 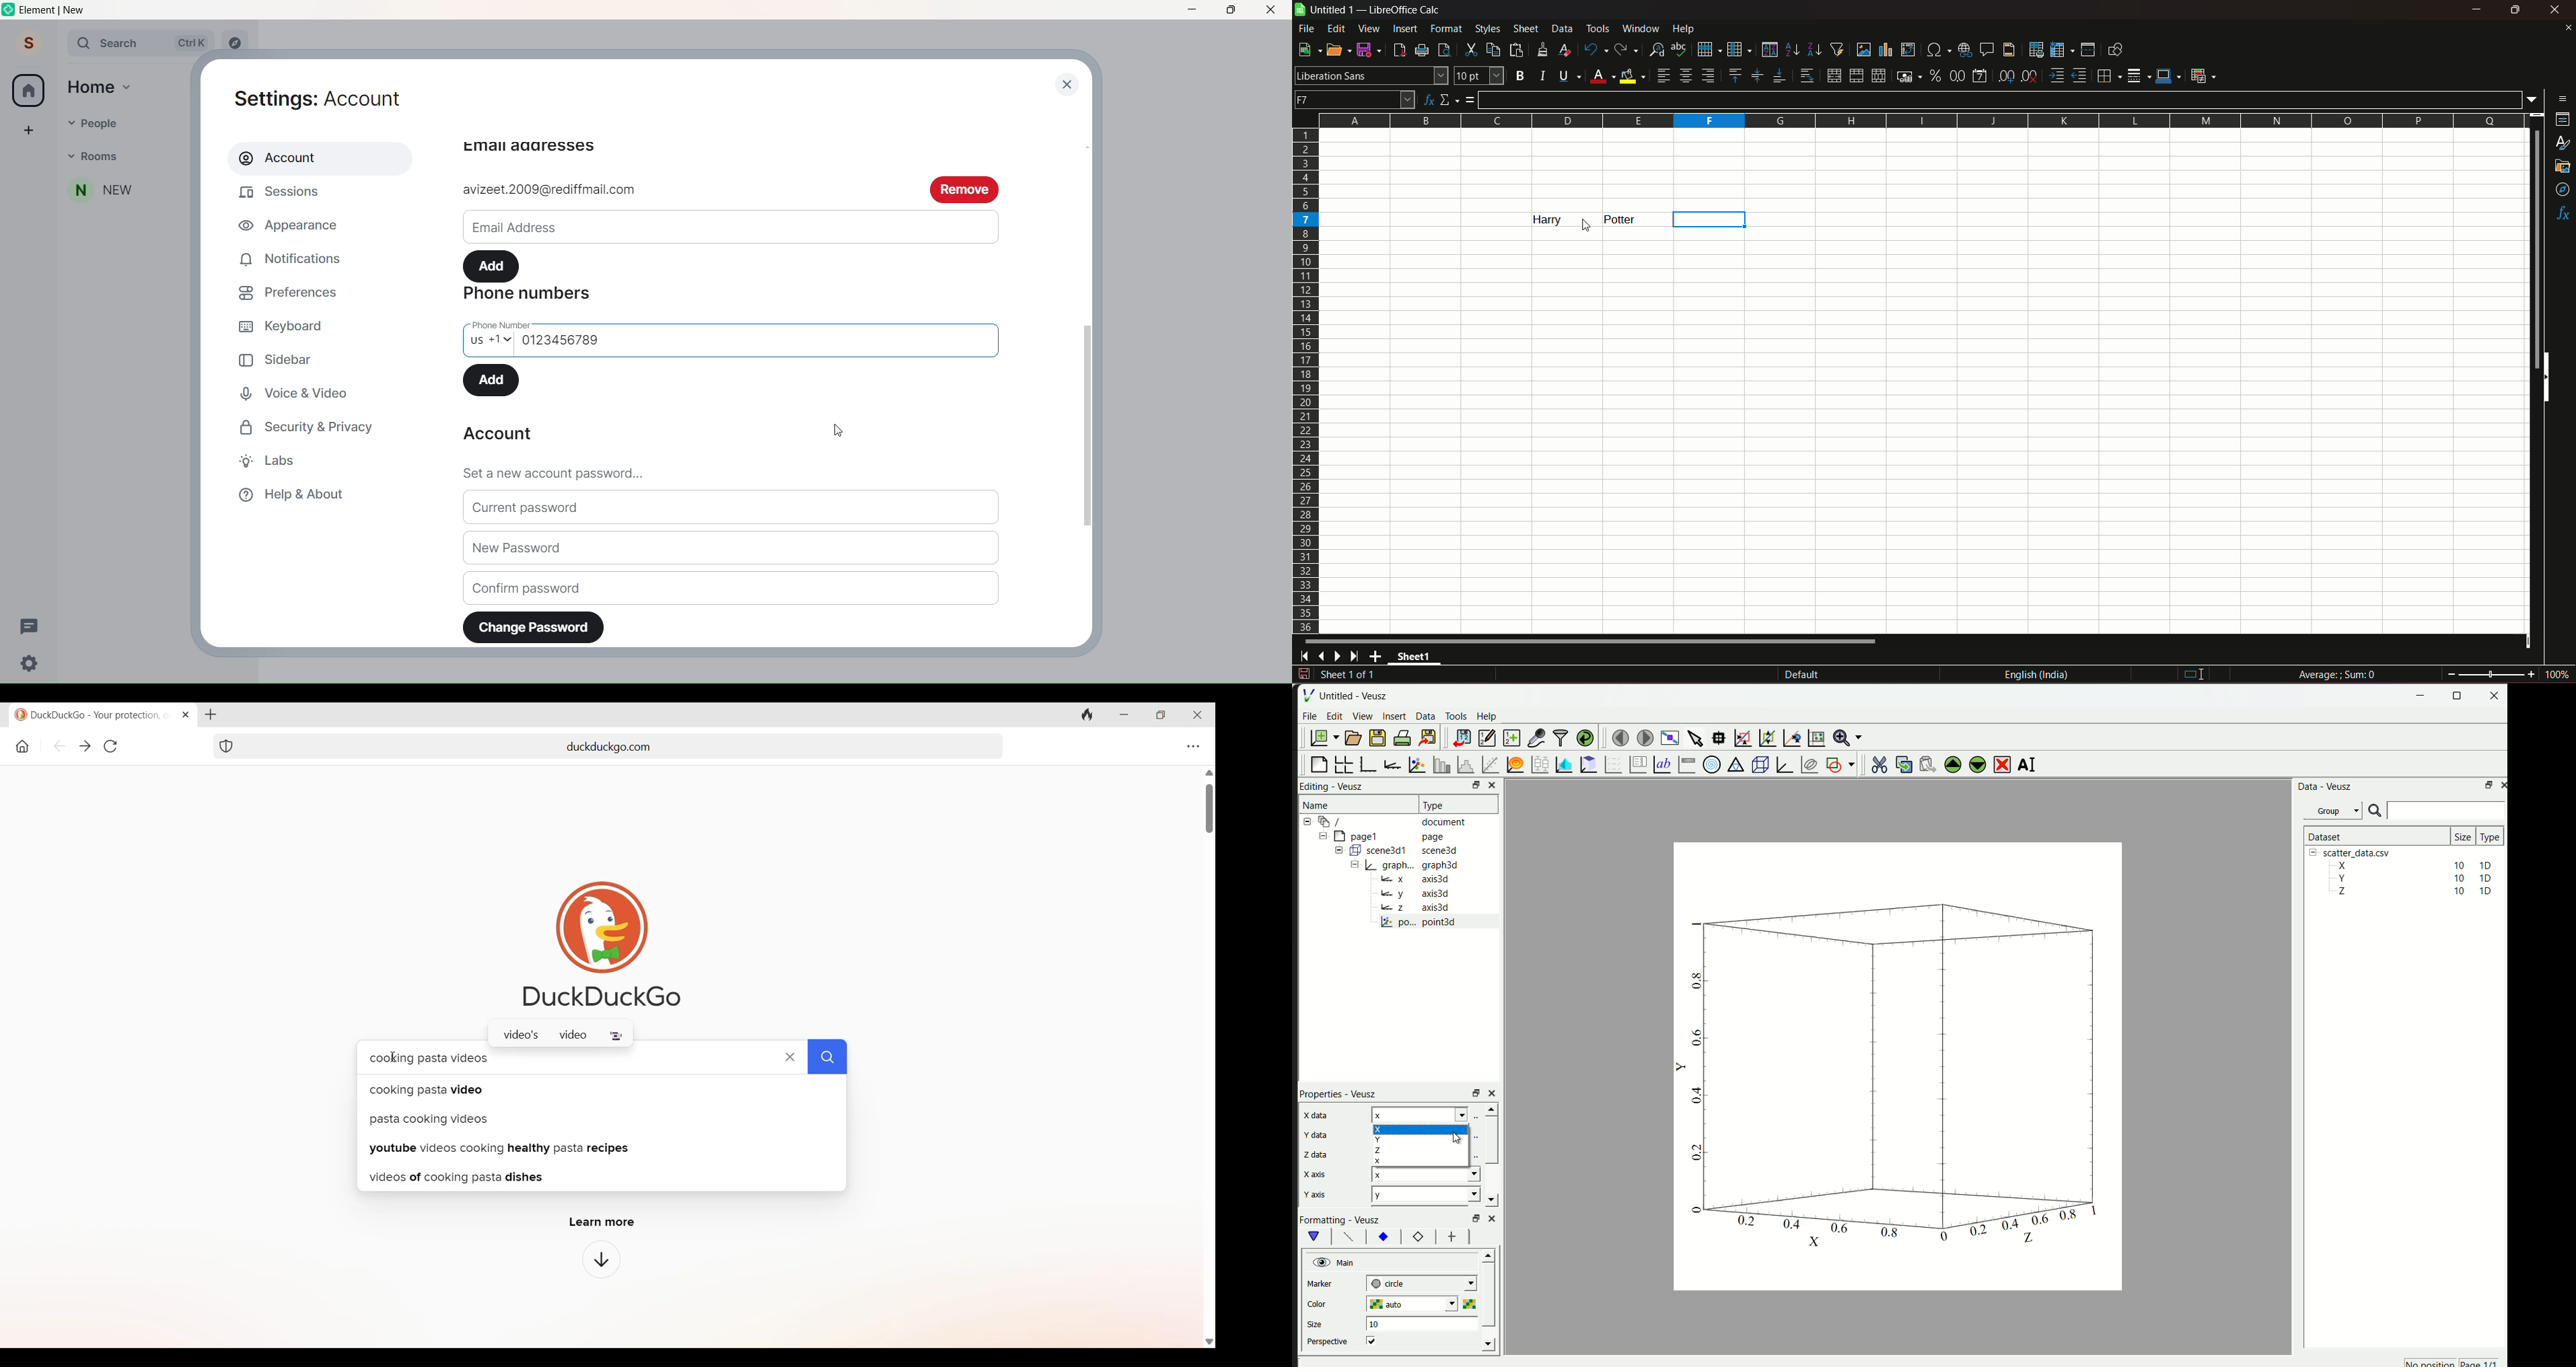 What do you see at coordinates (568, 339) in the screenshot?
I see `Phone Number Added` at bounding box center [568, 339].